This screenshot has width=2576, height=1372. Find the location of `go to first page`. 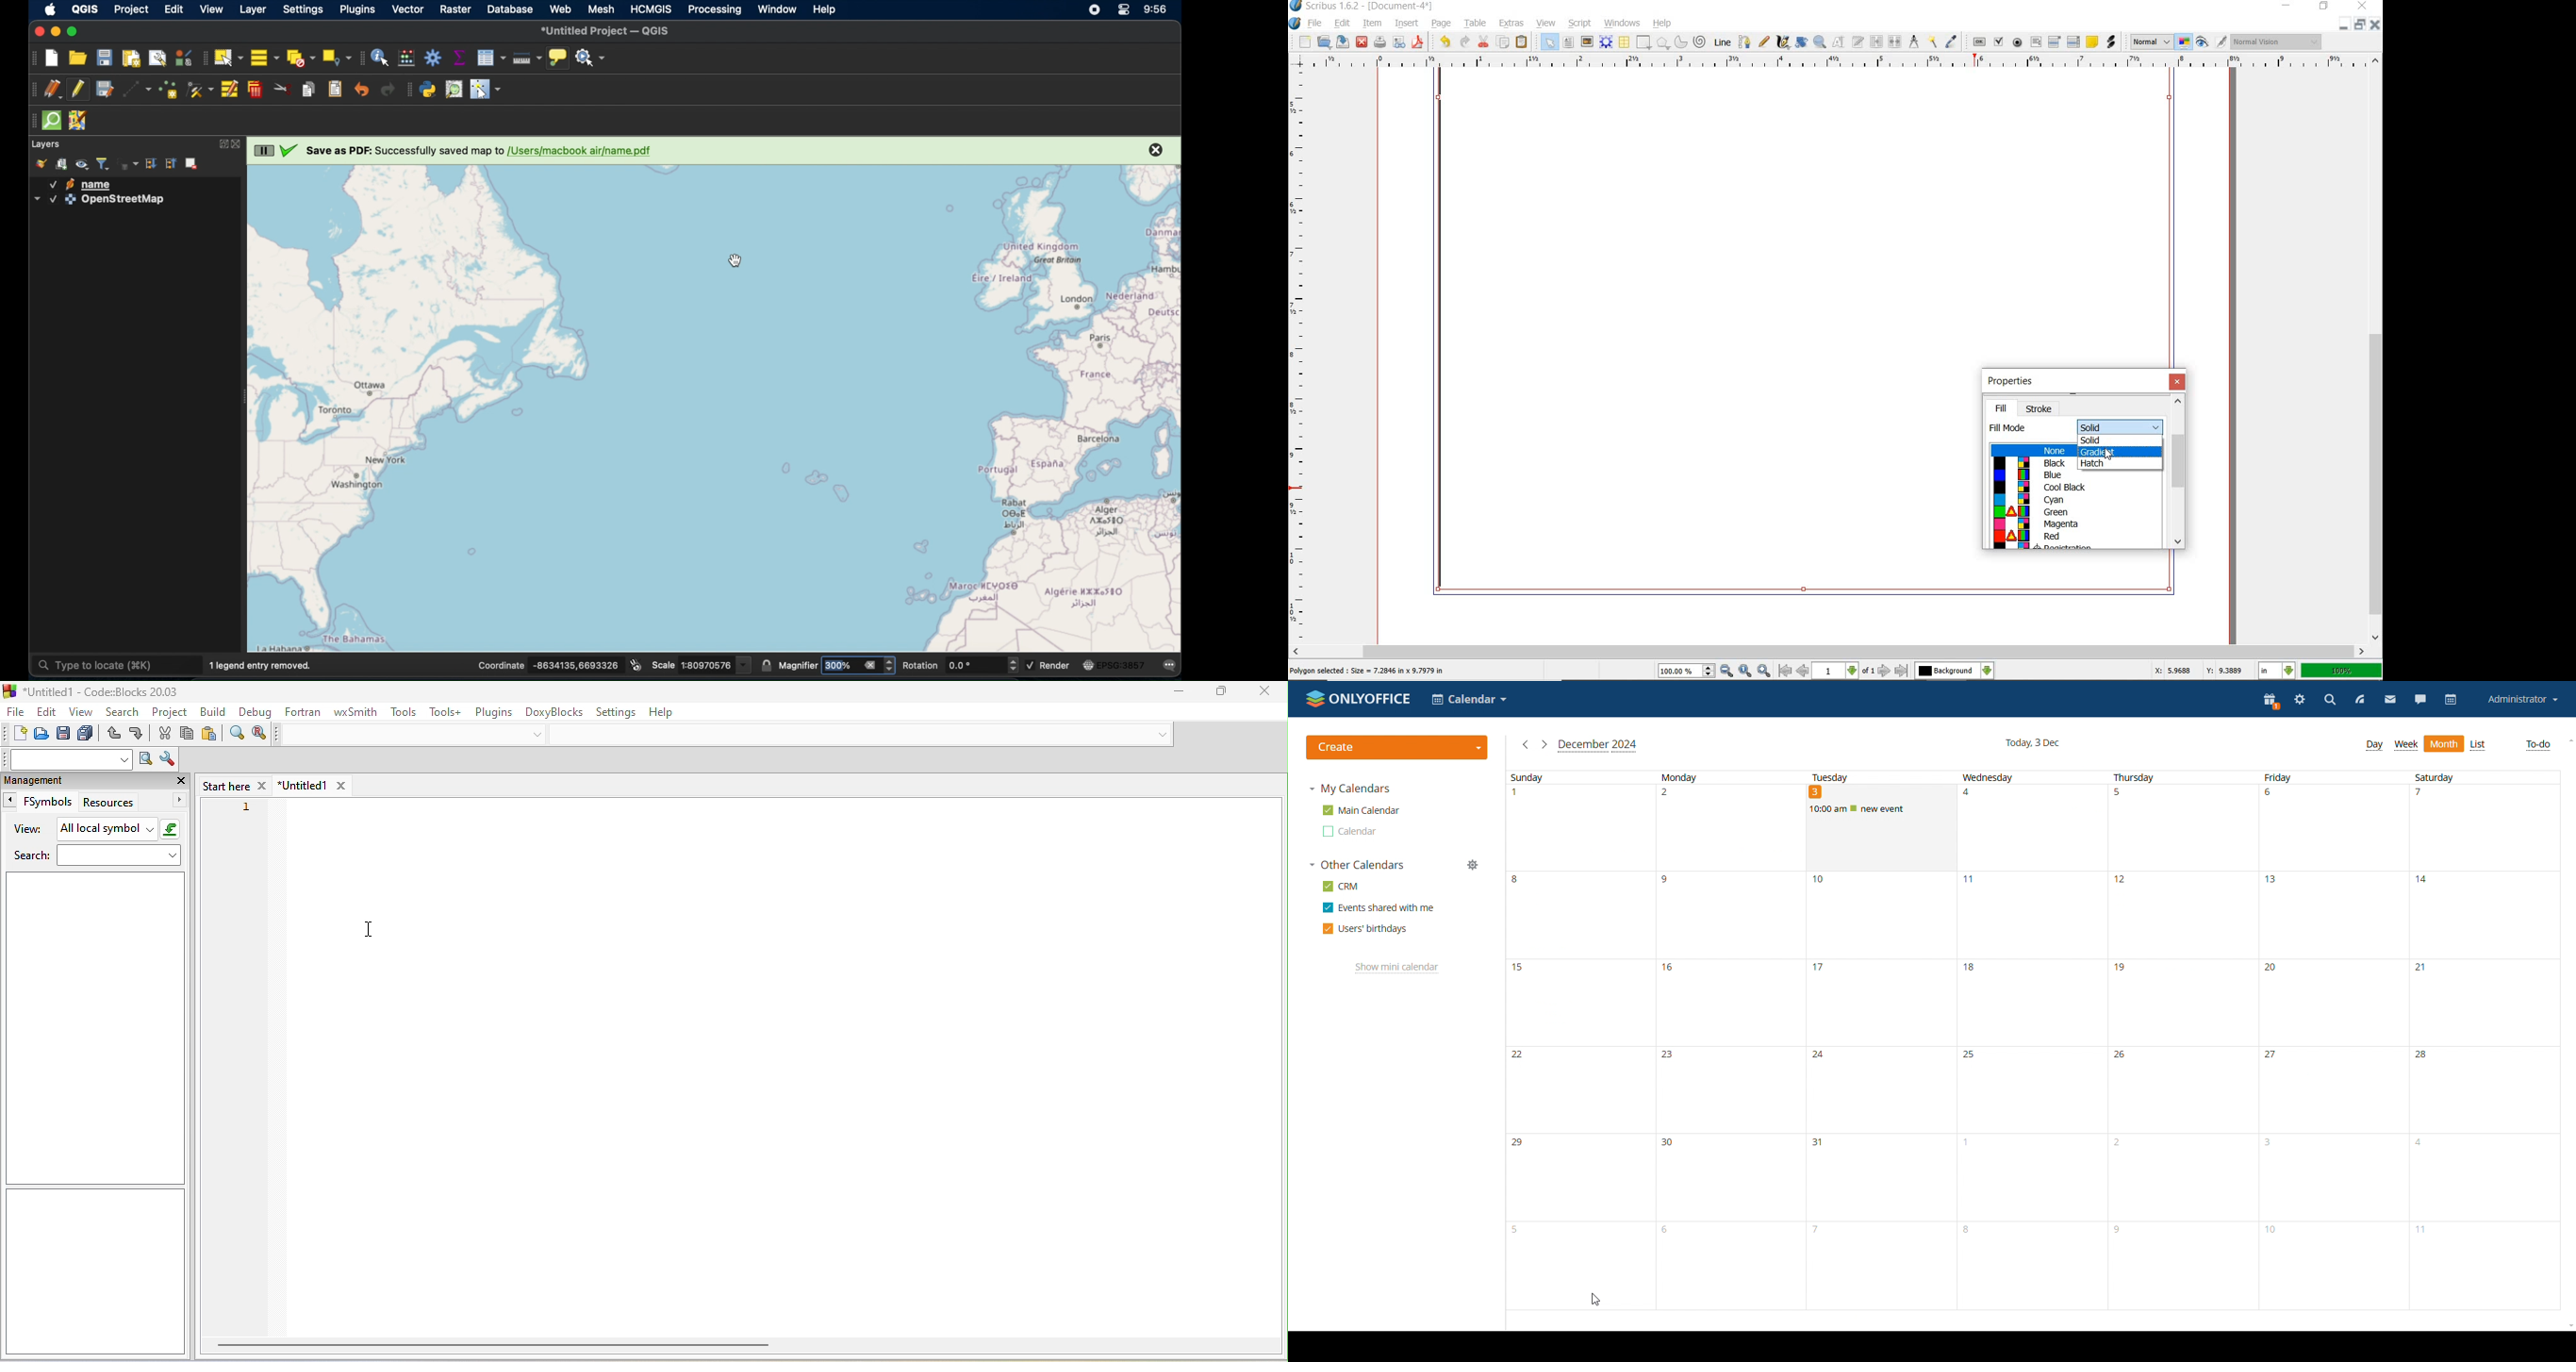

go to first page is located at coordinates (1786, 671).